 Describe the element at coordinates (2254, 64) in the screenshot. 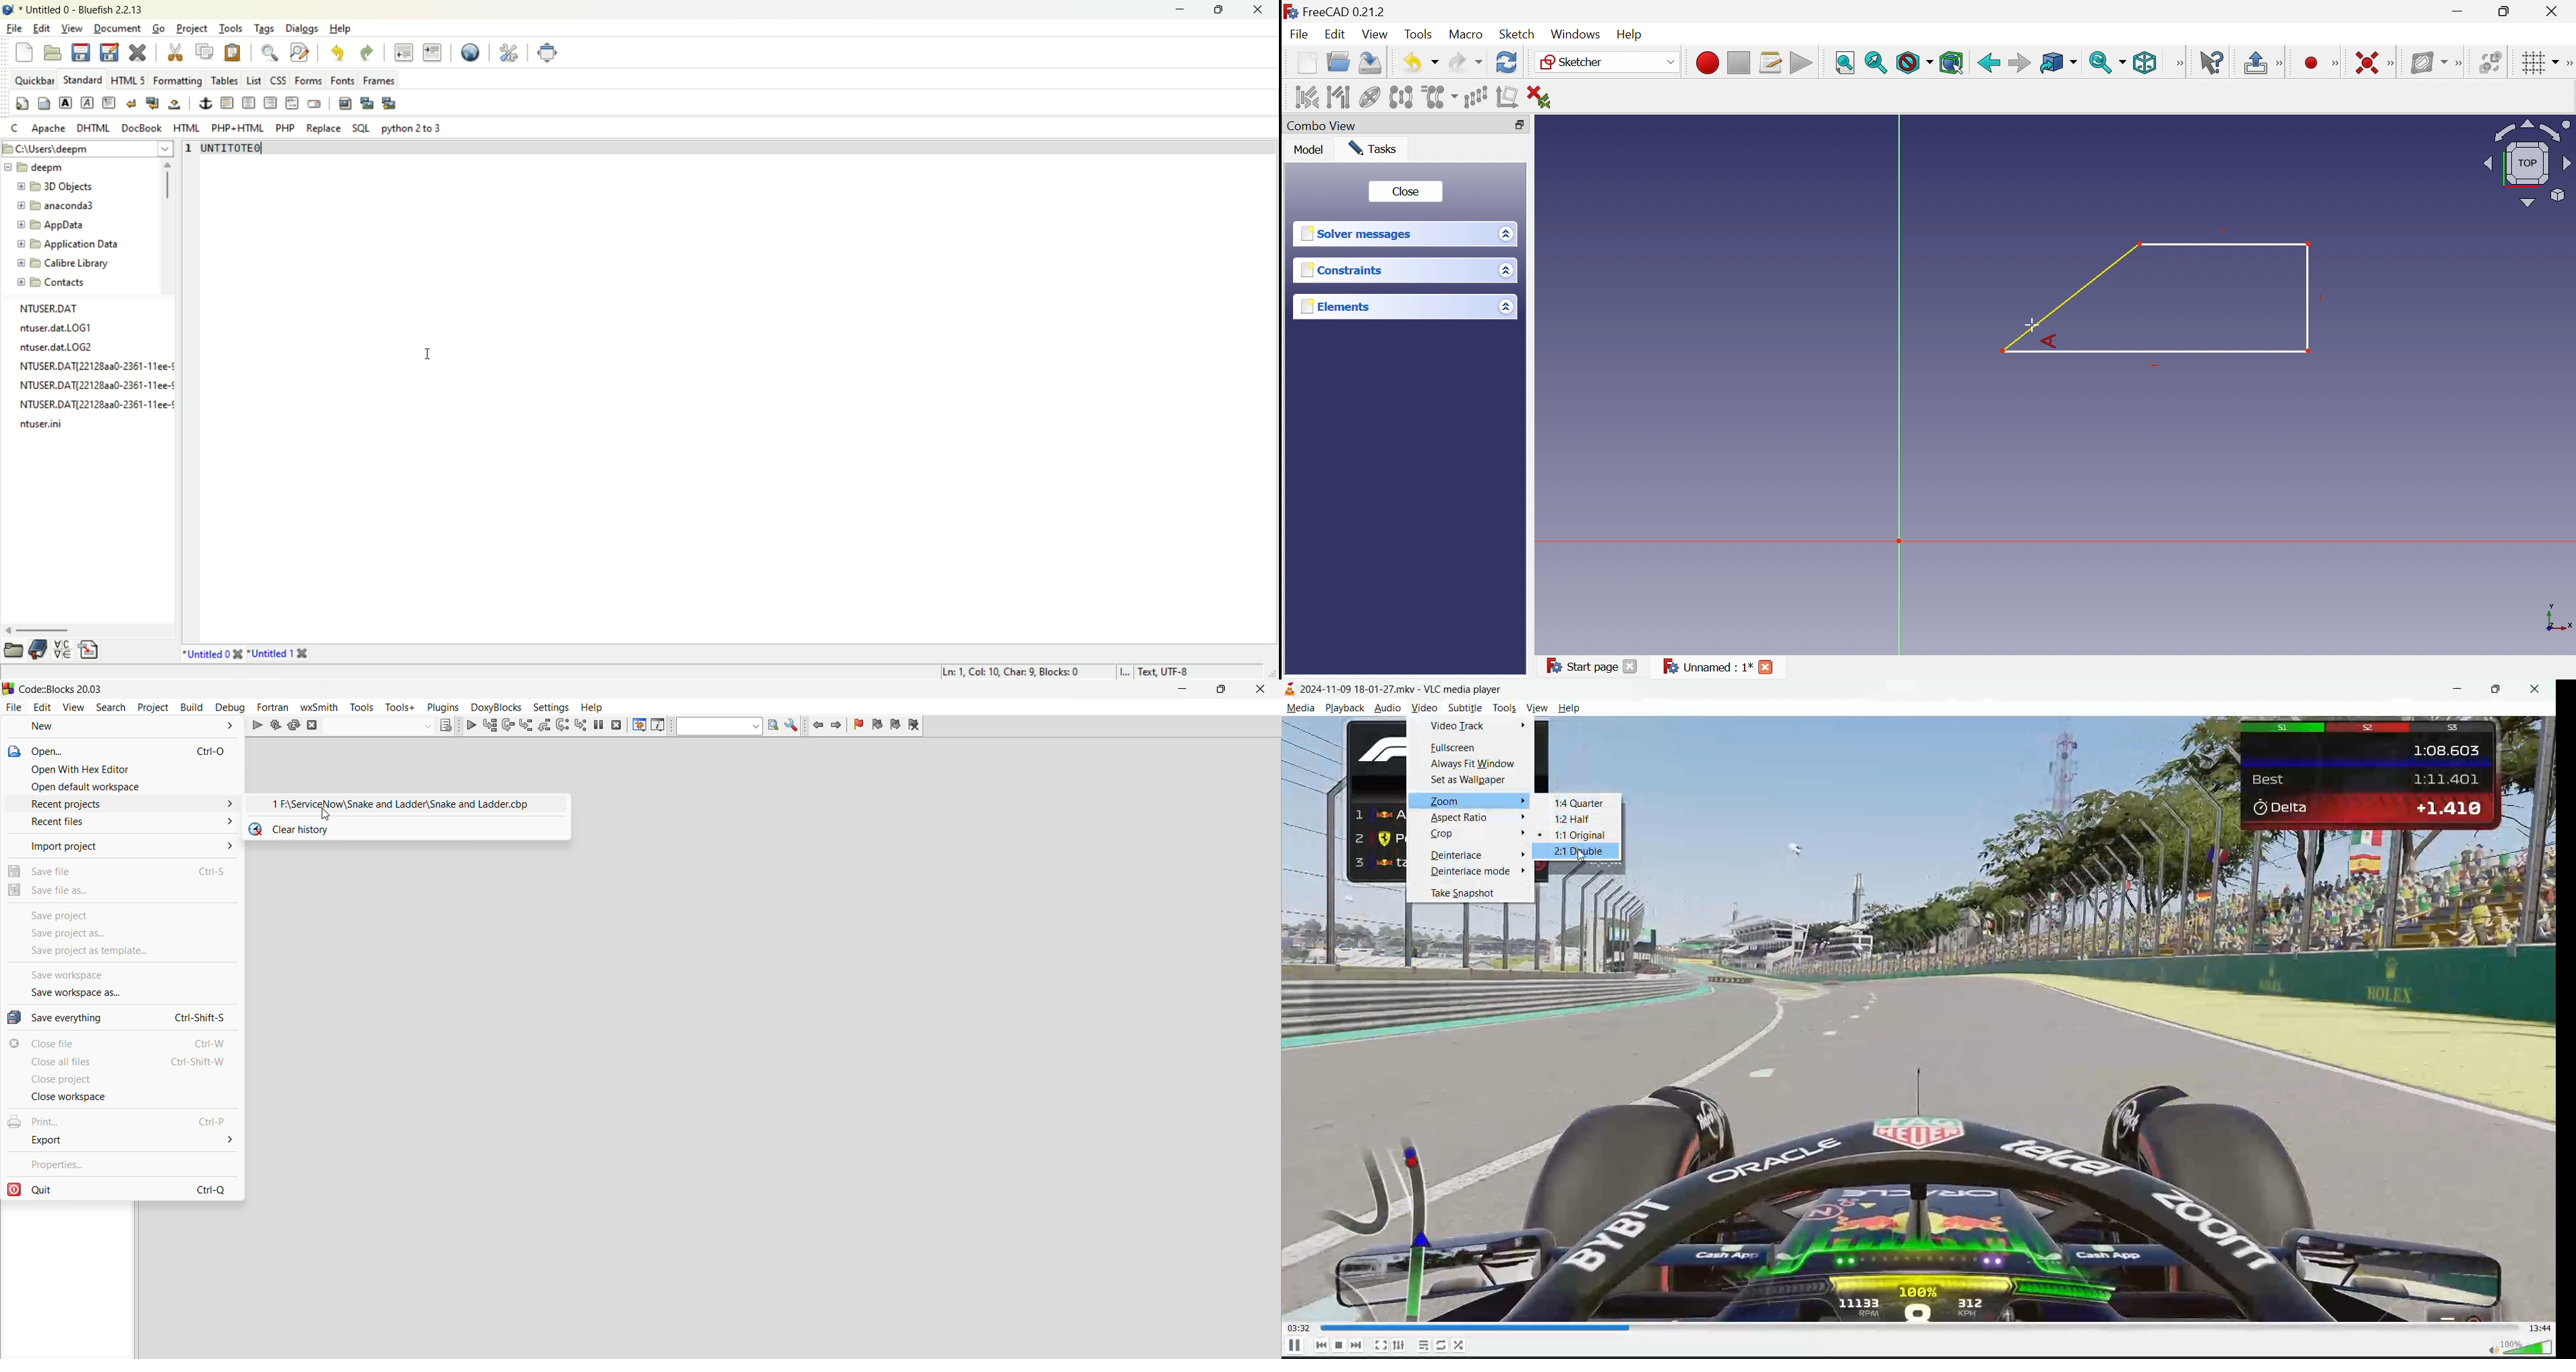

I see `Leave sketch` at that location.